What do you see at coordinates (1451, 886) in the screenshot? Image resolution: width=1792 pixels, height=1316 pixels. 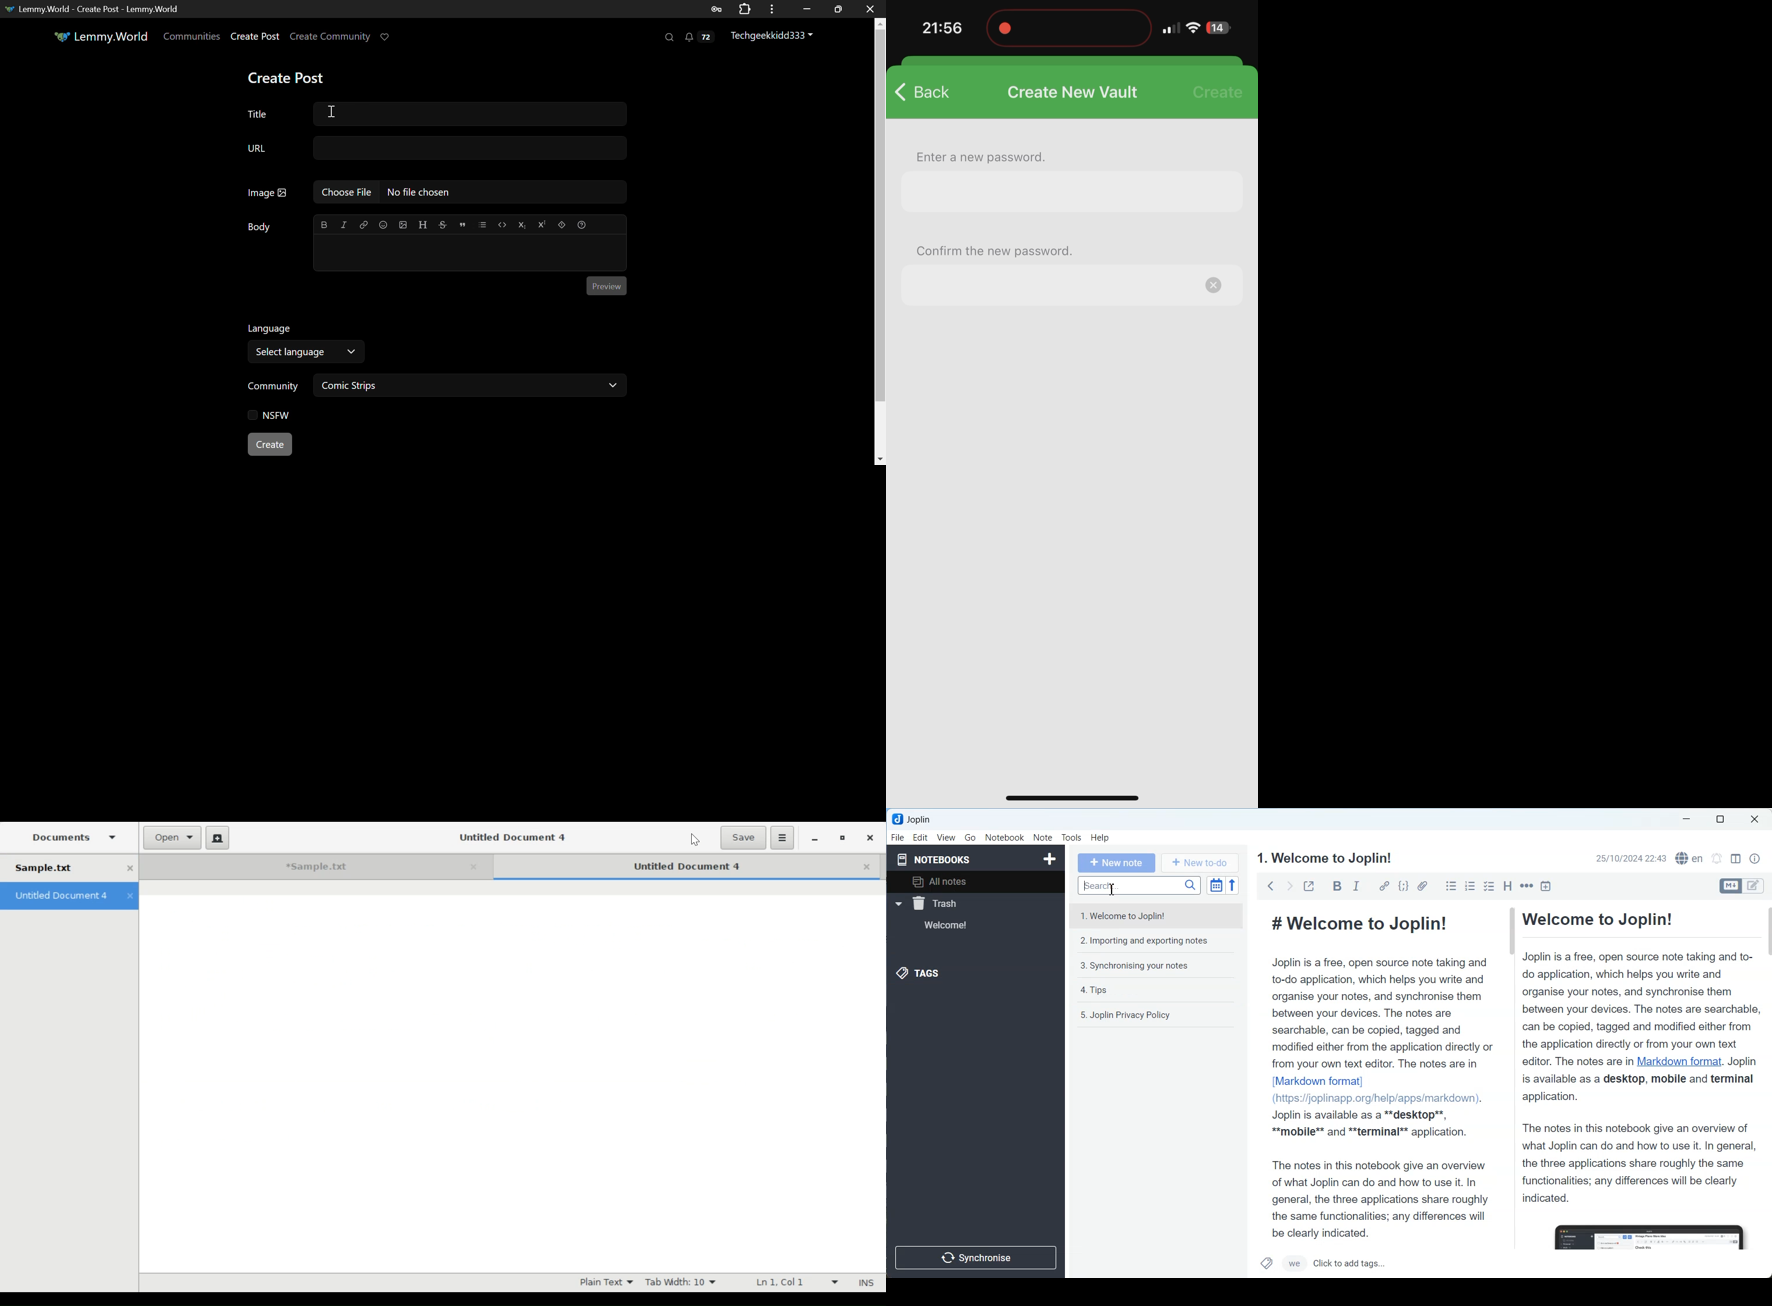 I see `Bulleted List` at bounding box center [1451, 886].